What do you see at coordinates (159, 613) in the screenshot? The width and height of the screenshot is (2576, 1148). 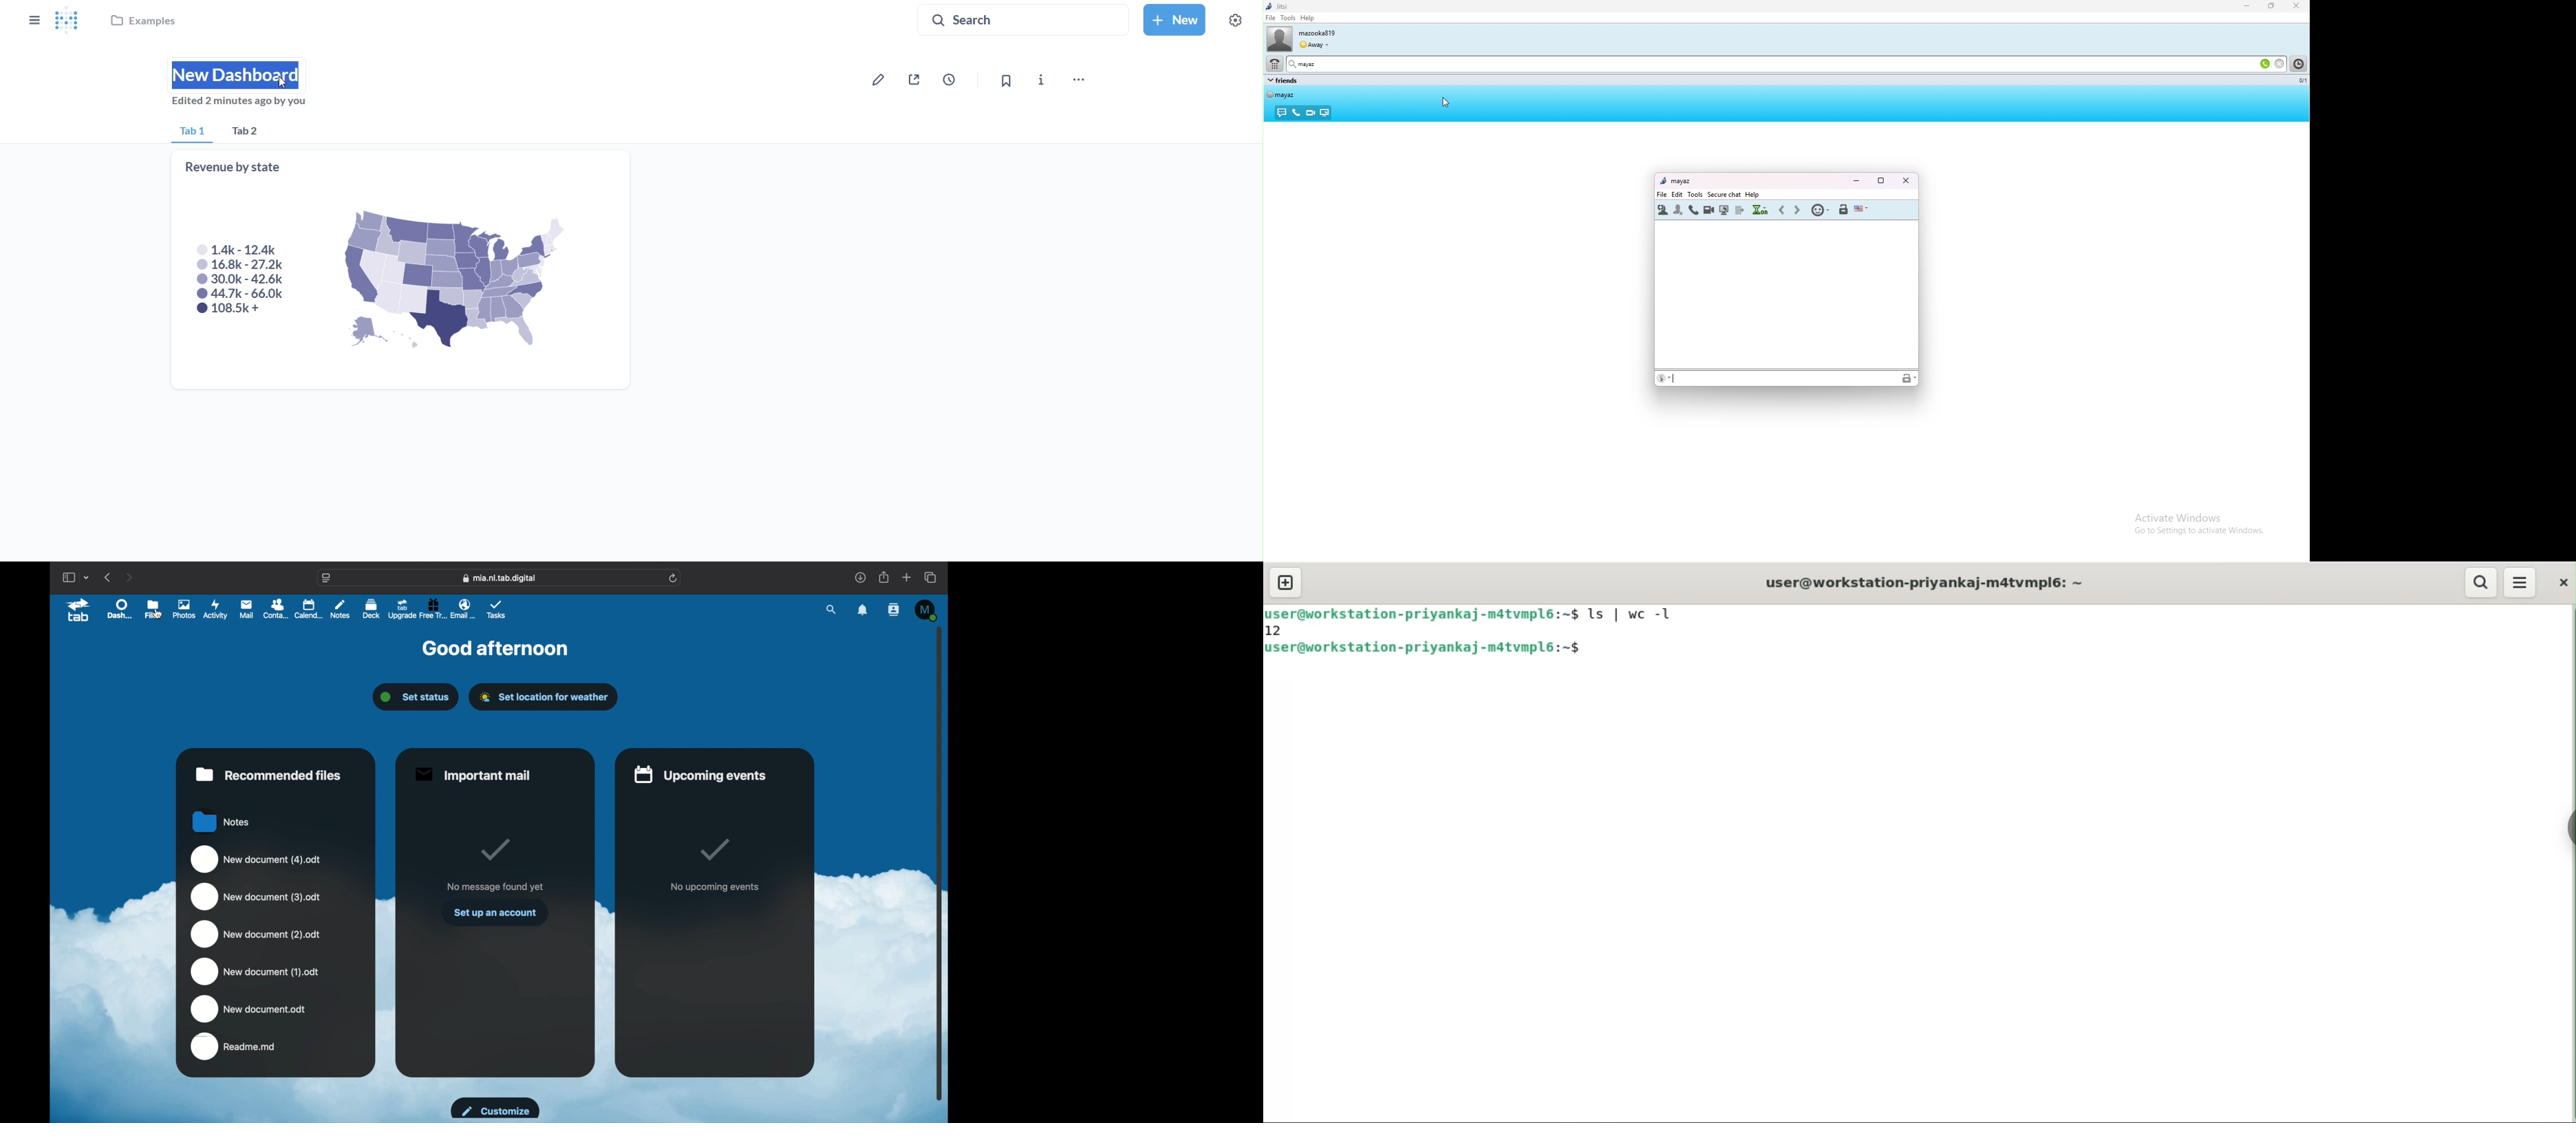 I see `cursor` at bounding box center [159, 613].